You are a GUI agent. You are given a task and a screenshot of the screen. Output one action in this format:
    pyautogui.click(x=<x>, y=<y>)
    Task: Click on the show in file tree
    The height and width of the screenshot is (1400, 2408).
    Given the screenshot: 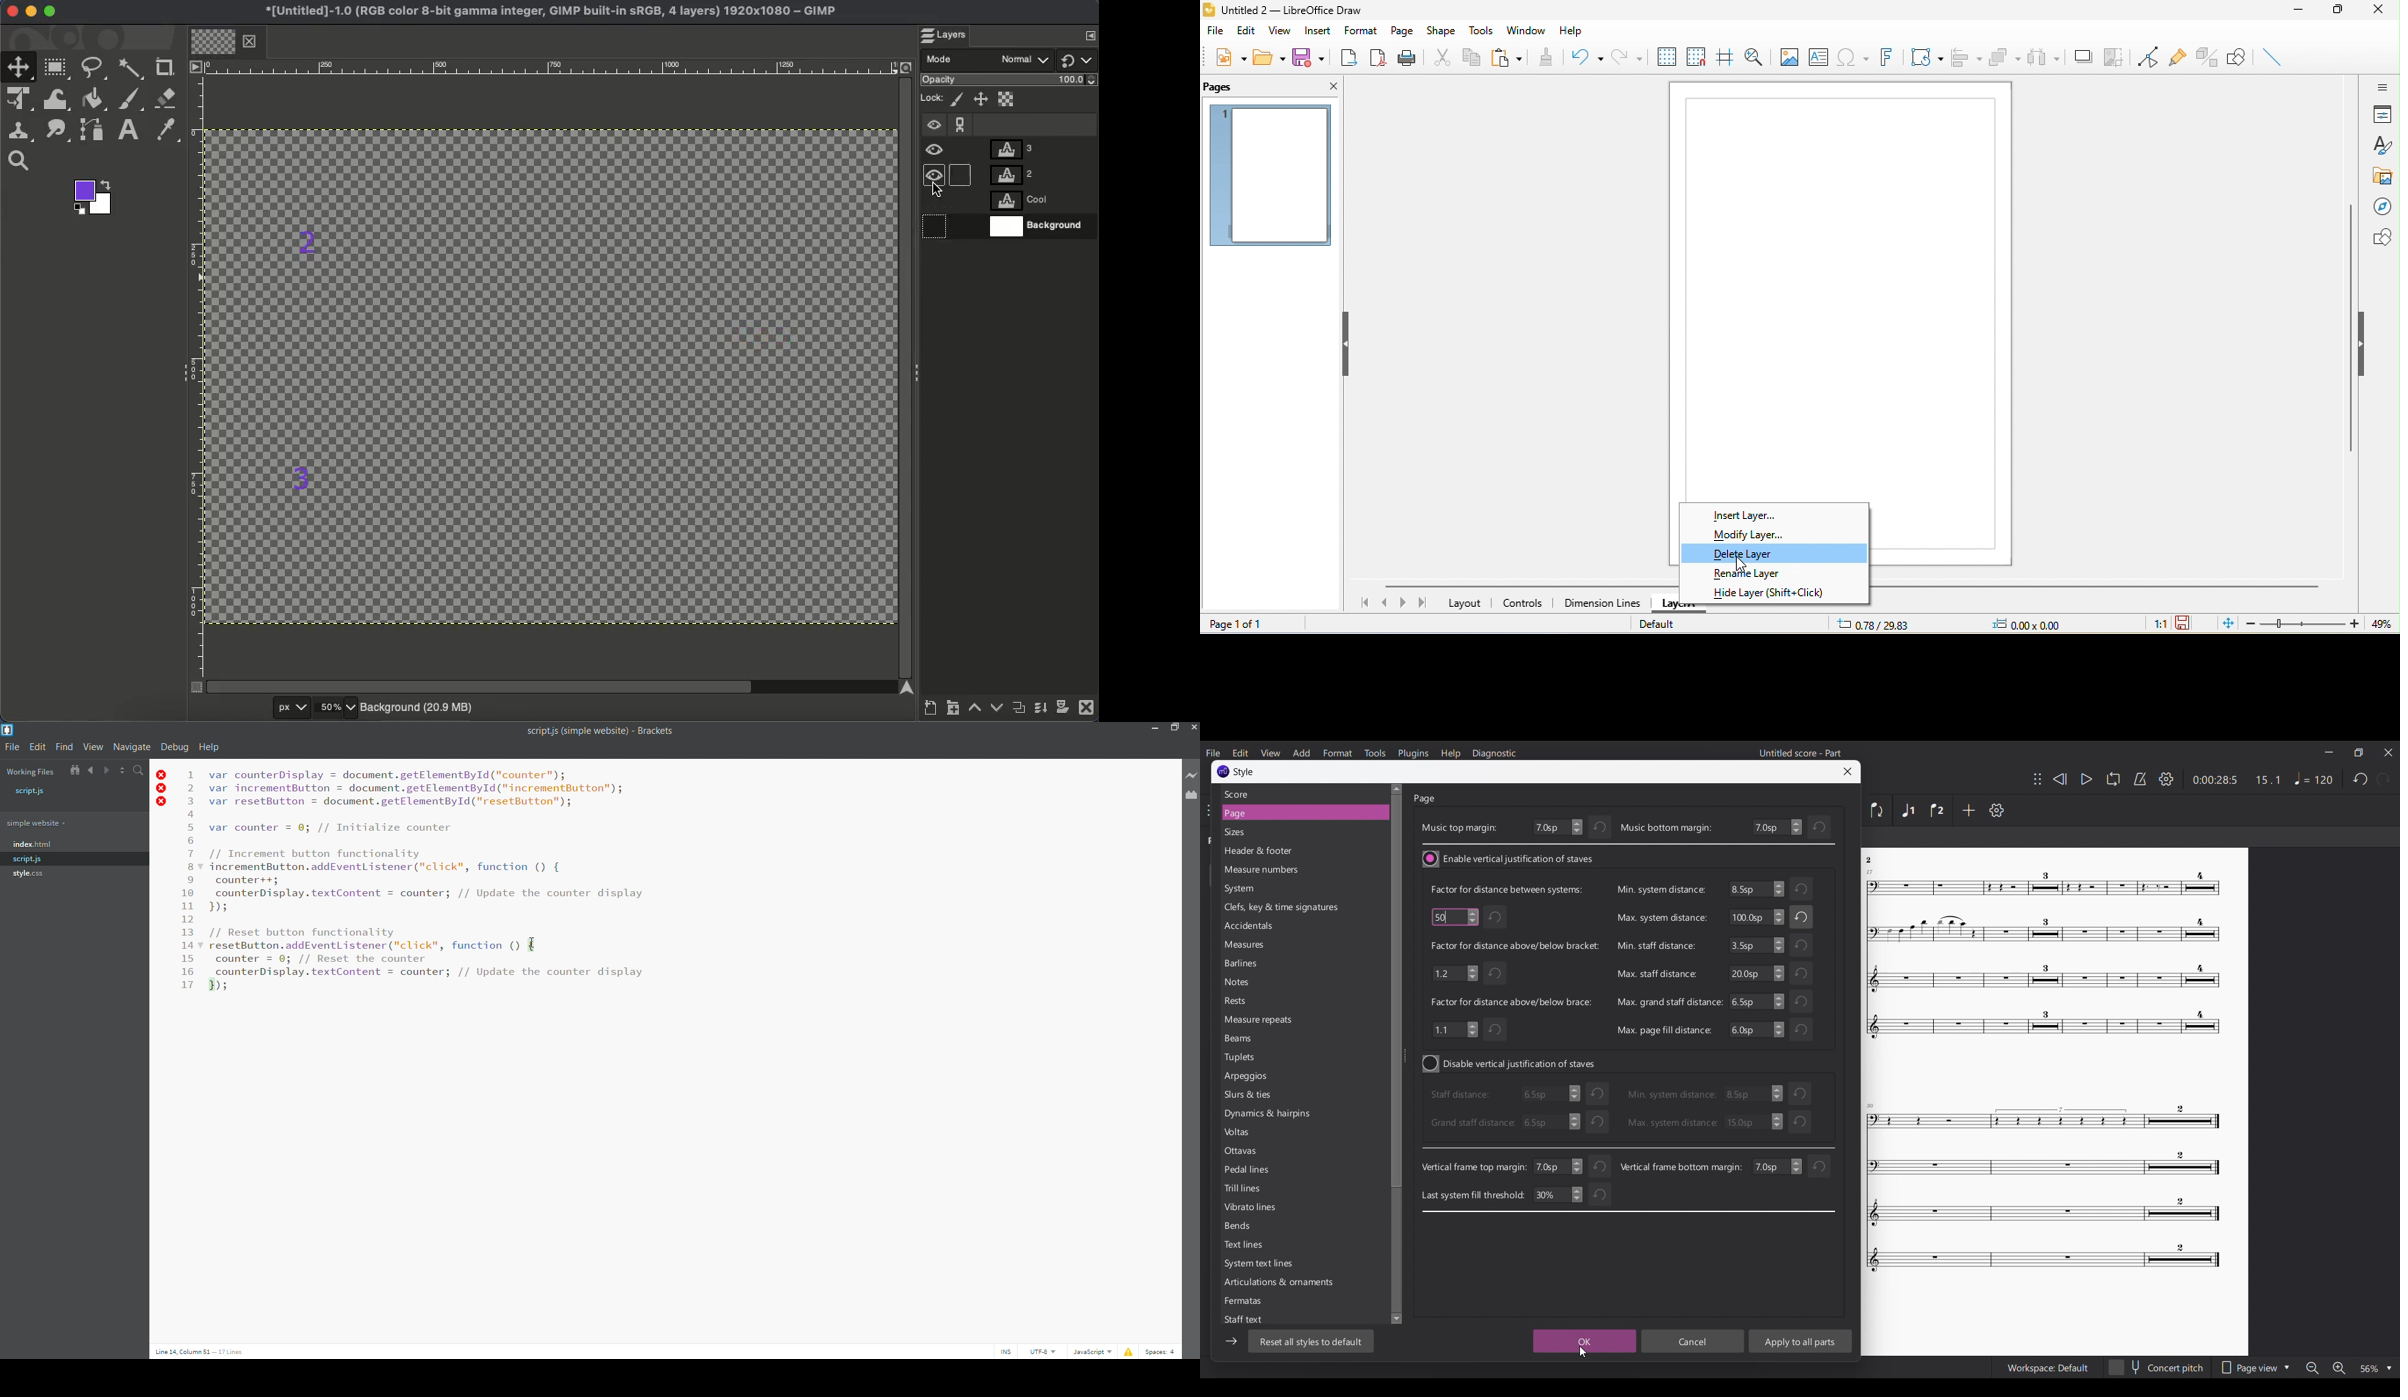 What is the action you would take?
    pyautogui.click(x=71, y=769)
    